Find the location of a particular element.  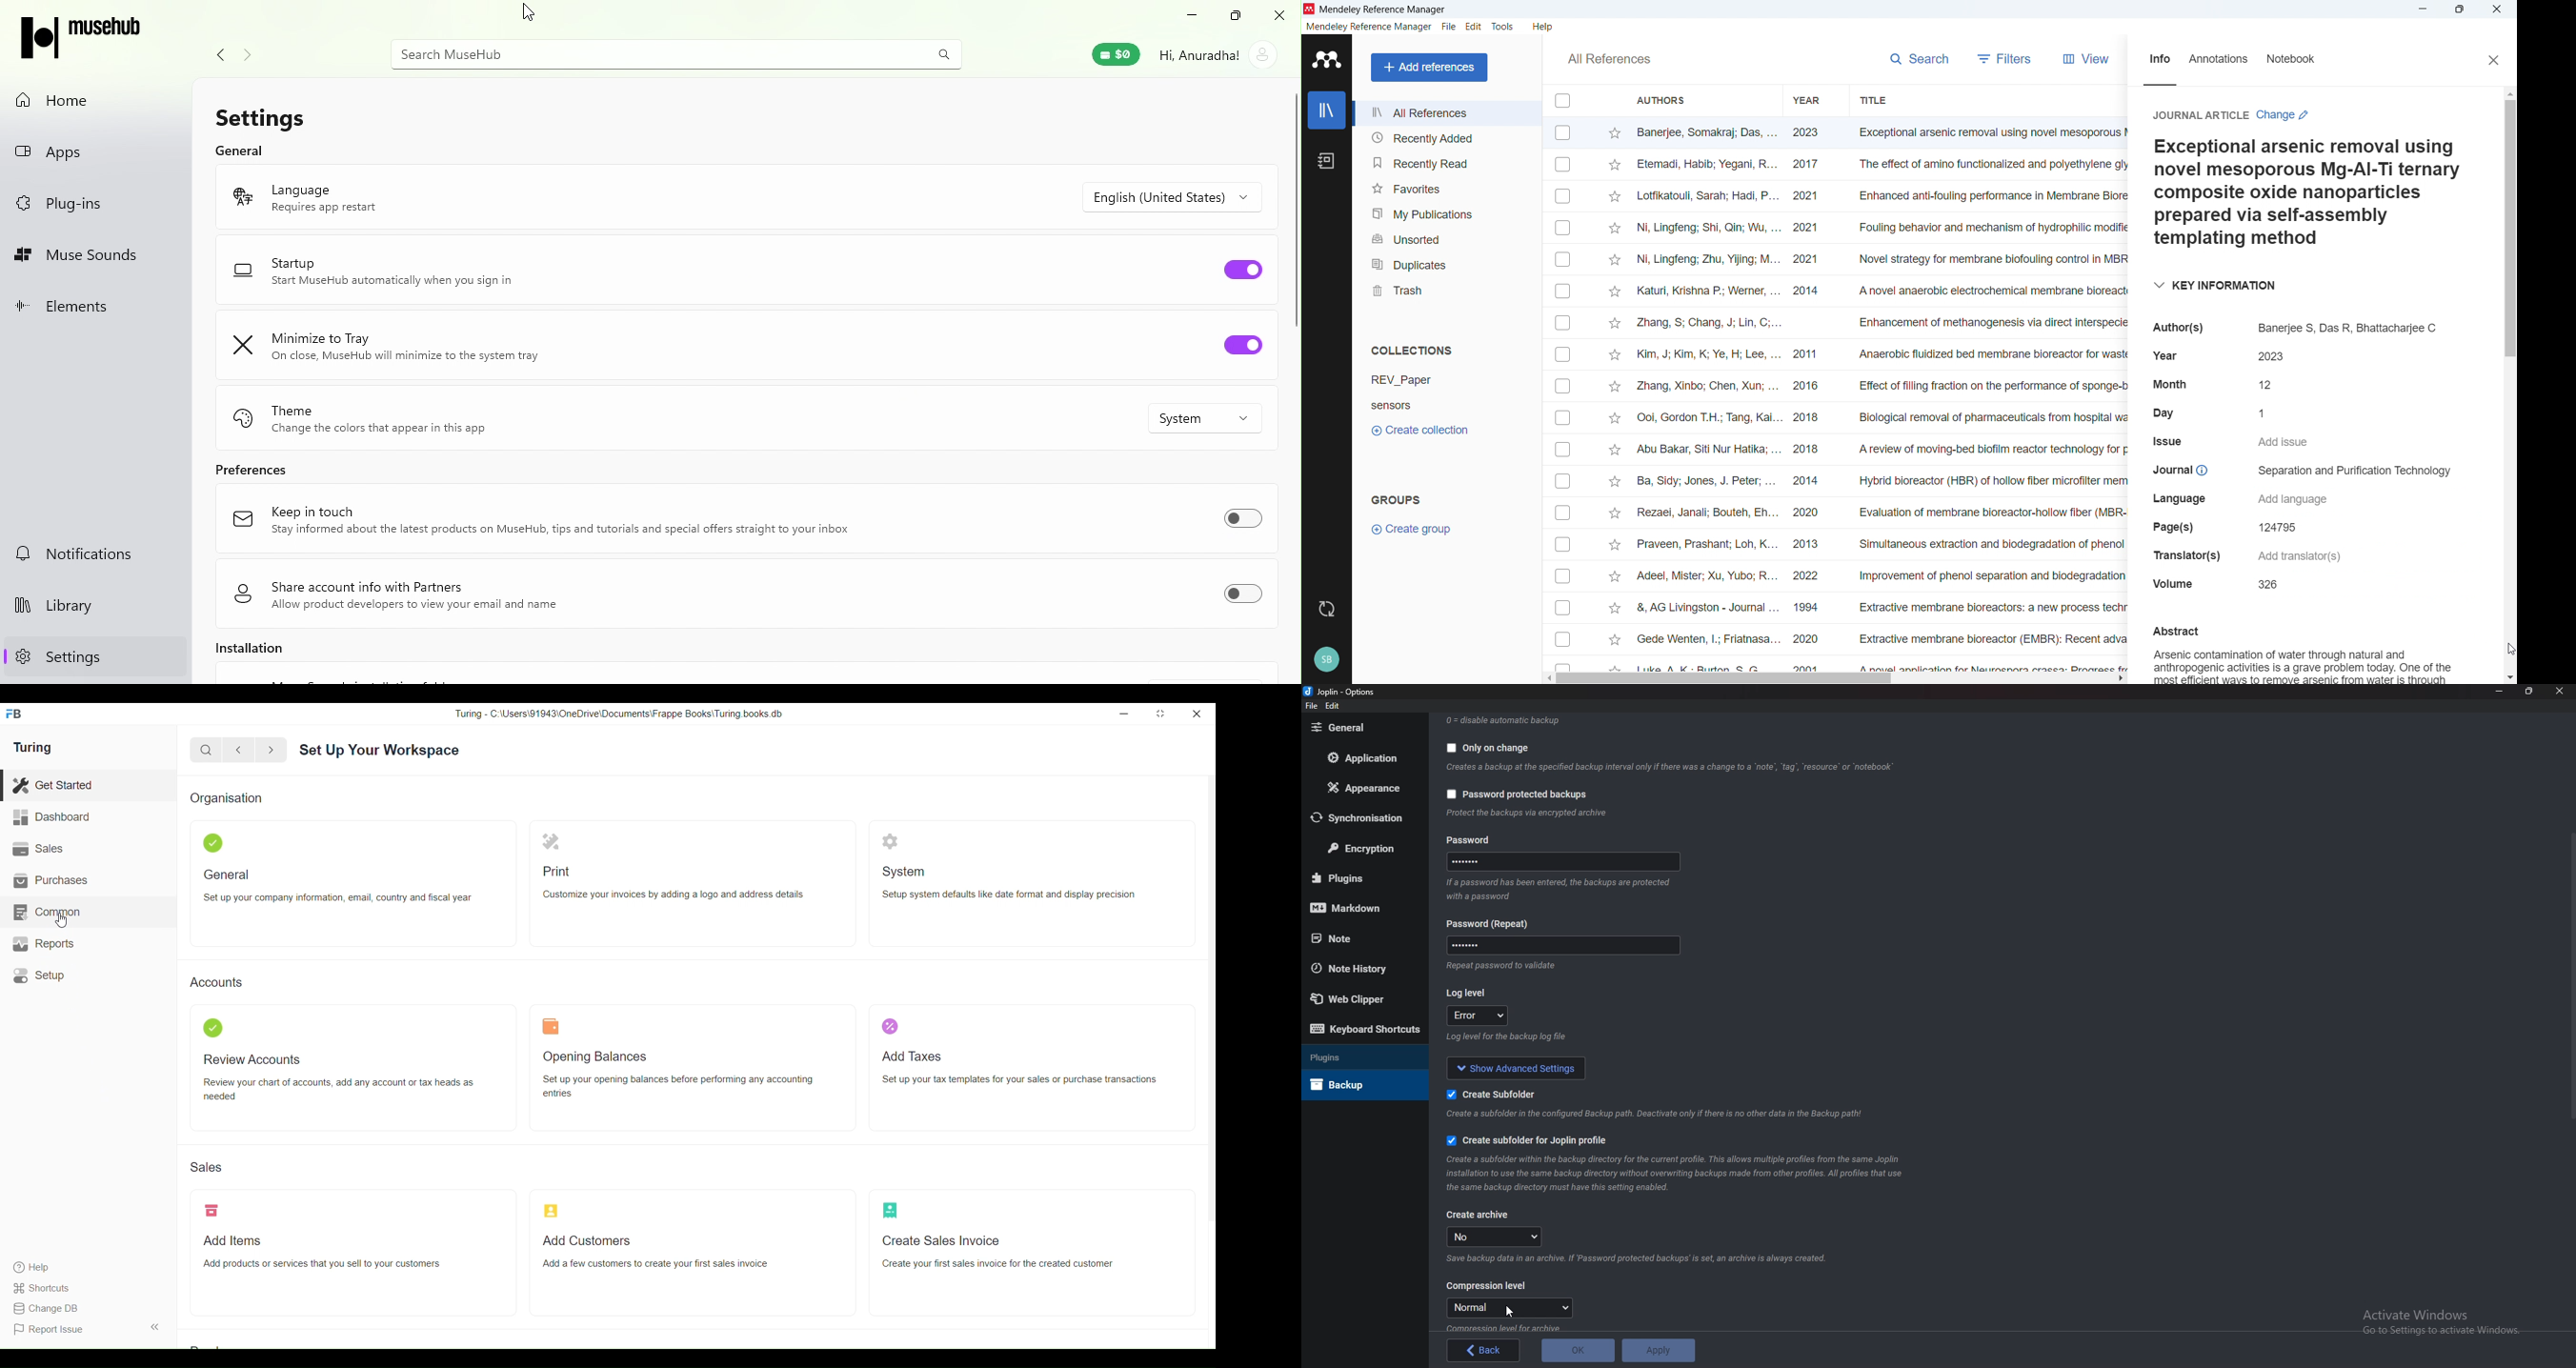

2013 is located at coordinates (1815, 542).